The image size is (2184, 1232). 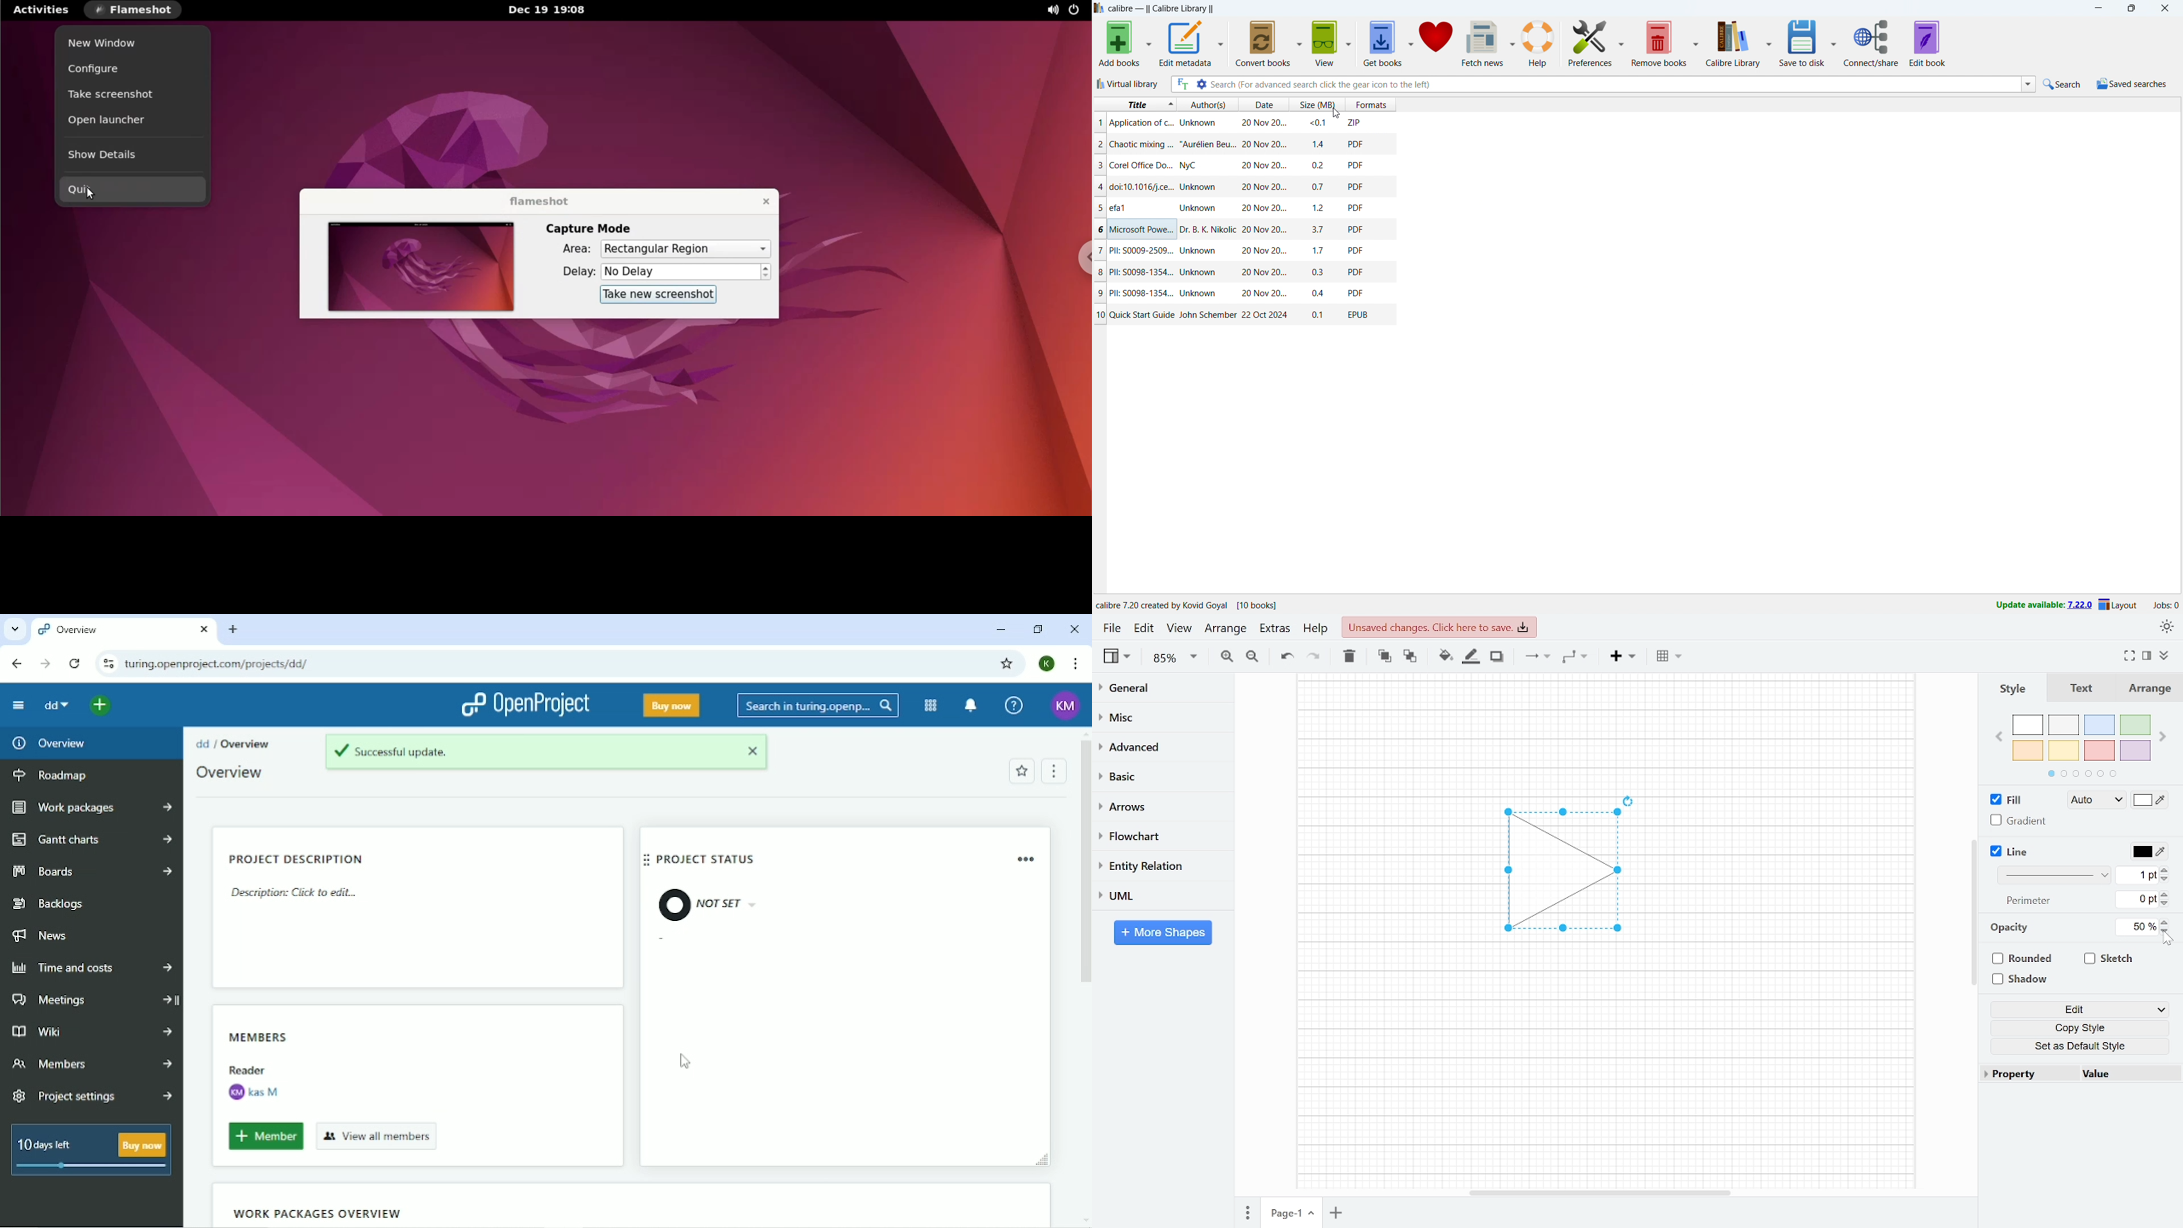 I want to click on orange, so click(x=2028, y=750).